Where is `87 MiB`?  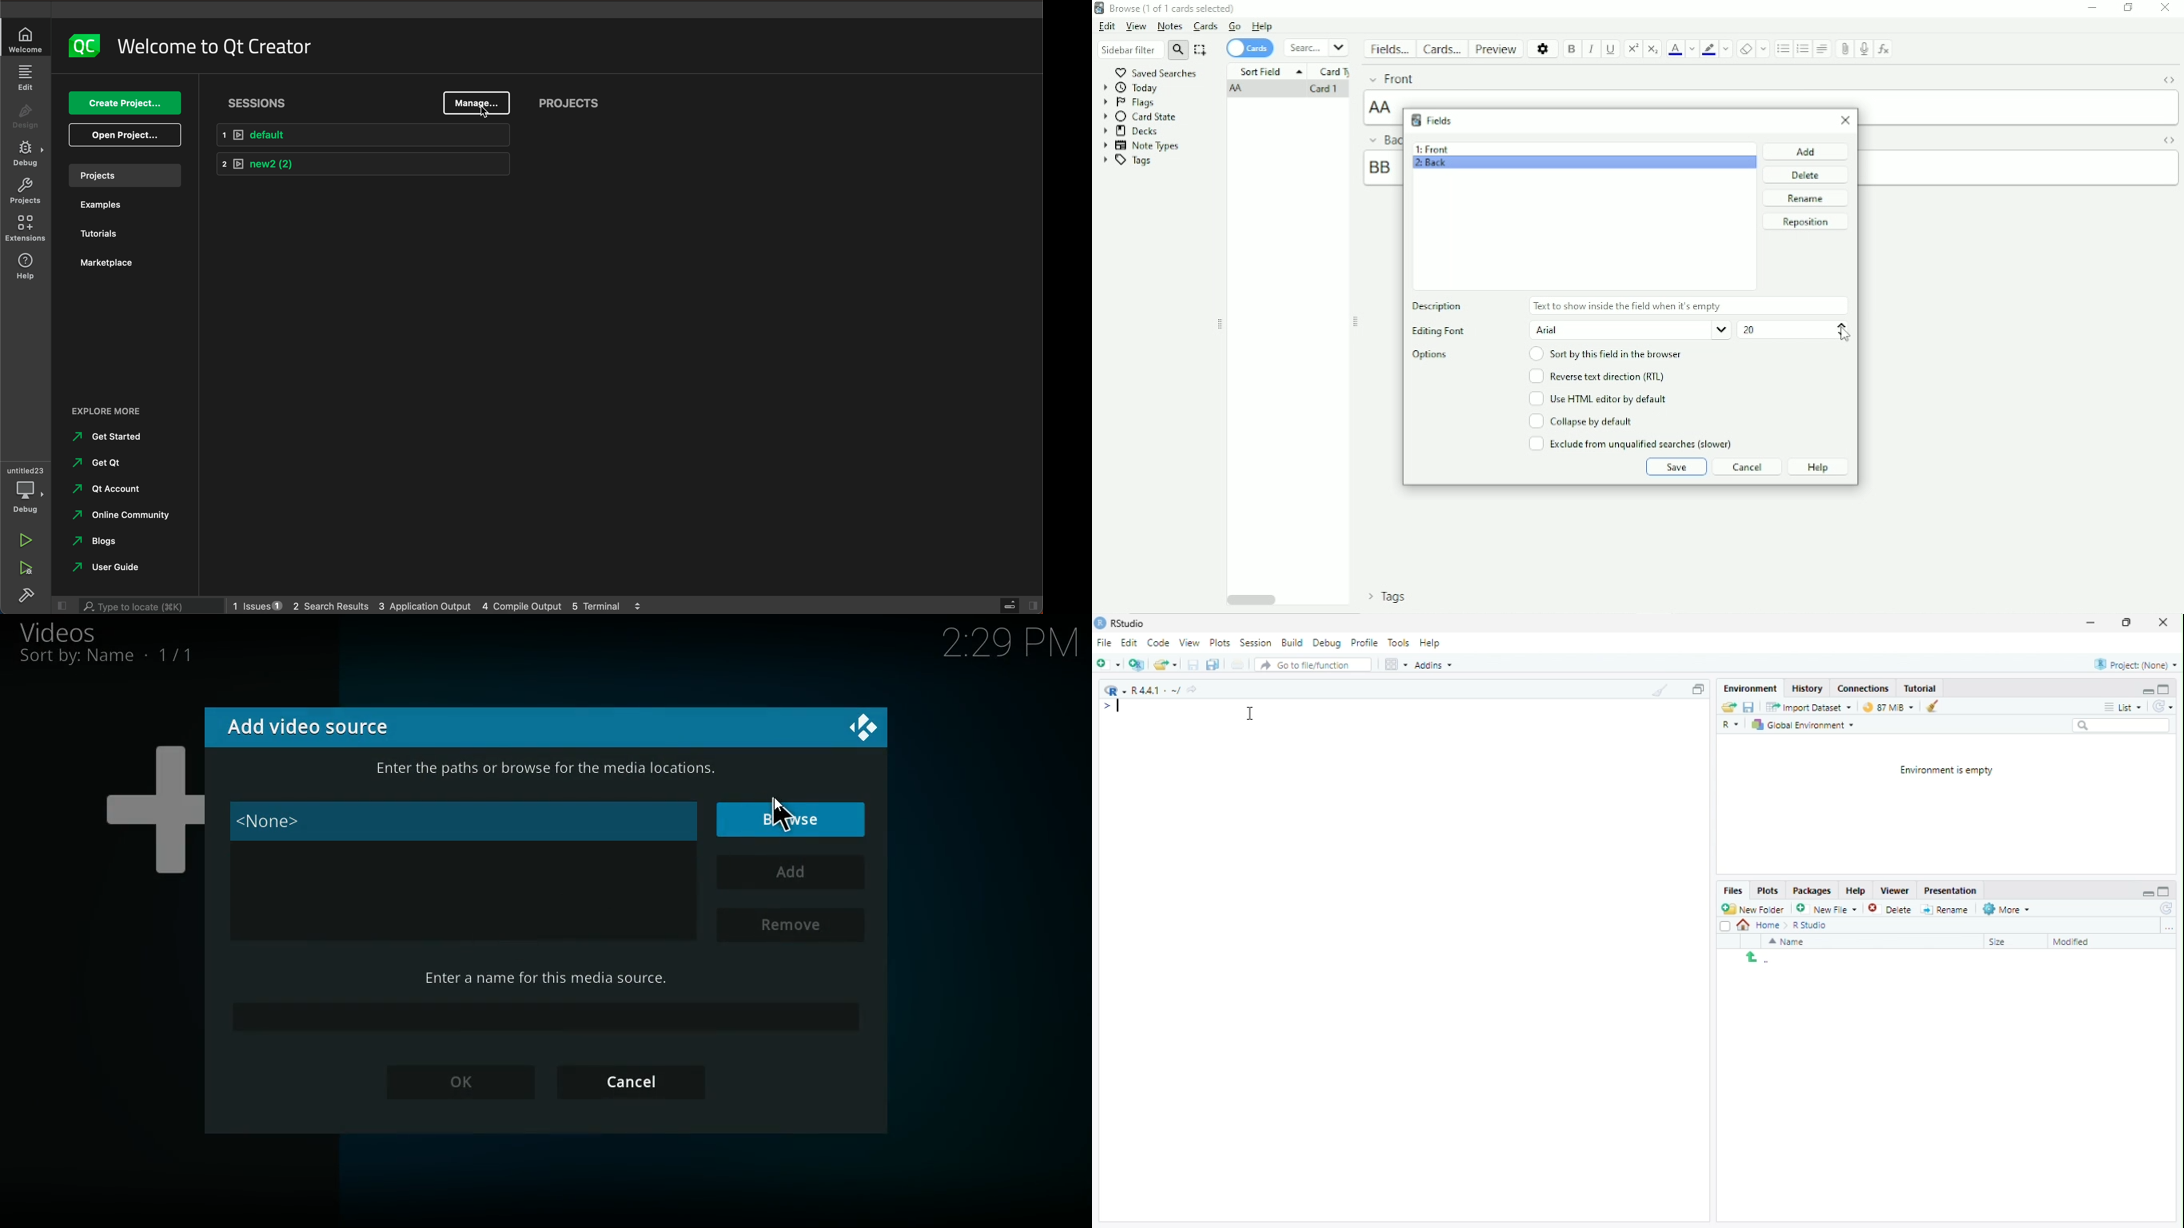
87 MiB is located at coordinates (1888, 705).